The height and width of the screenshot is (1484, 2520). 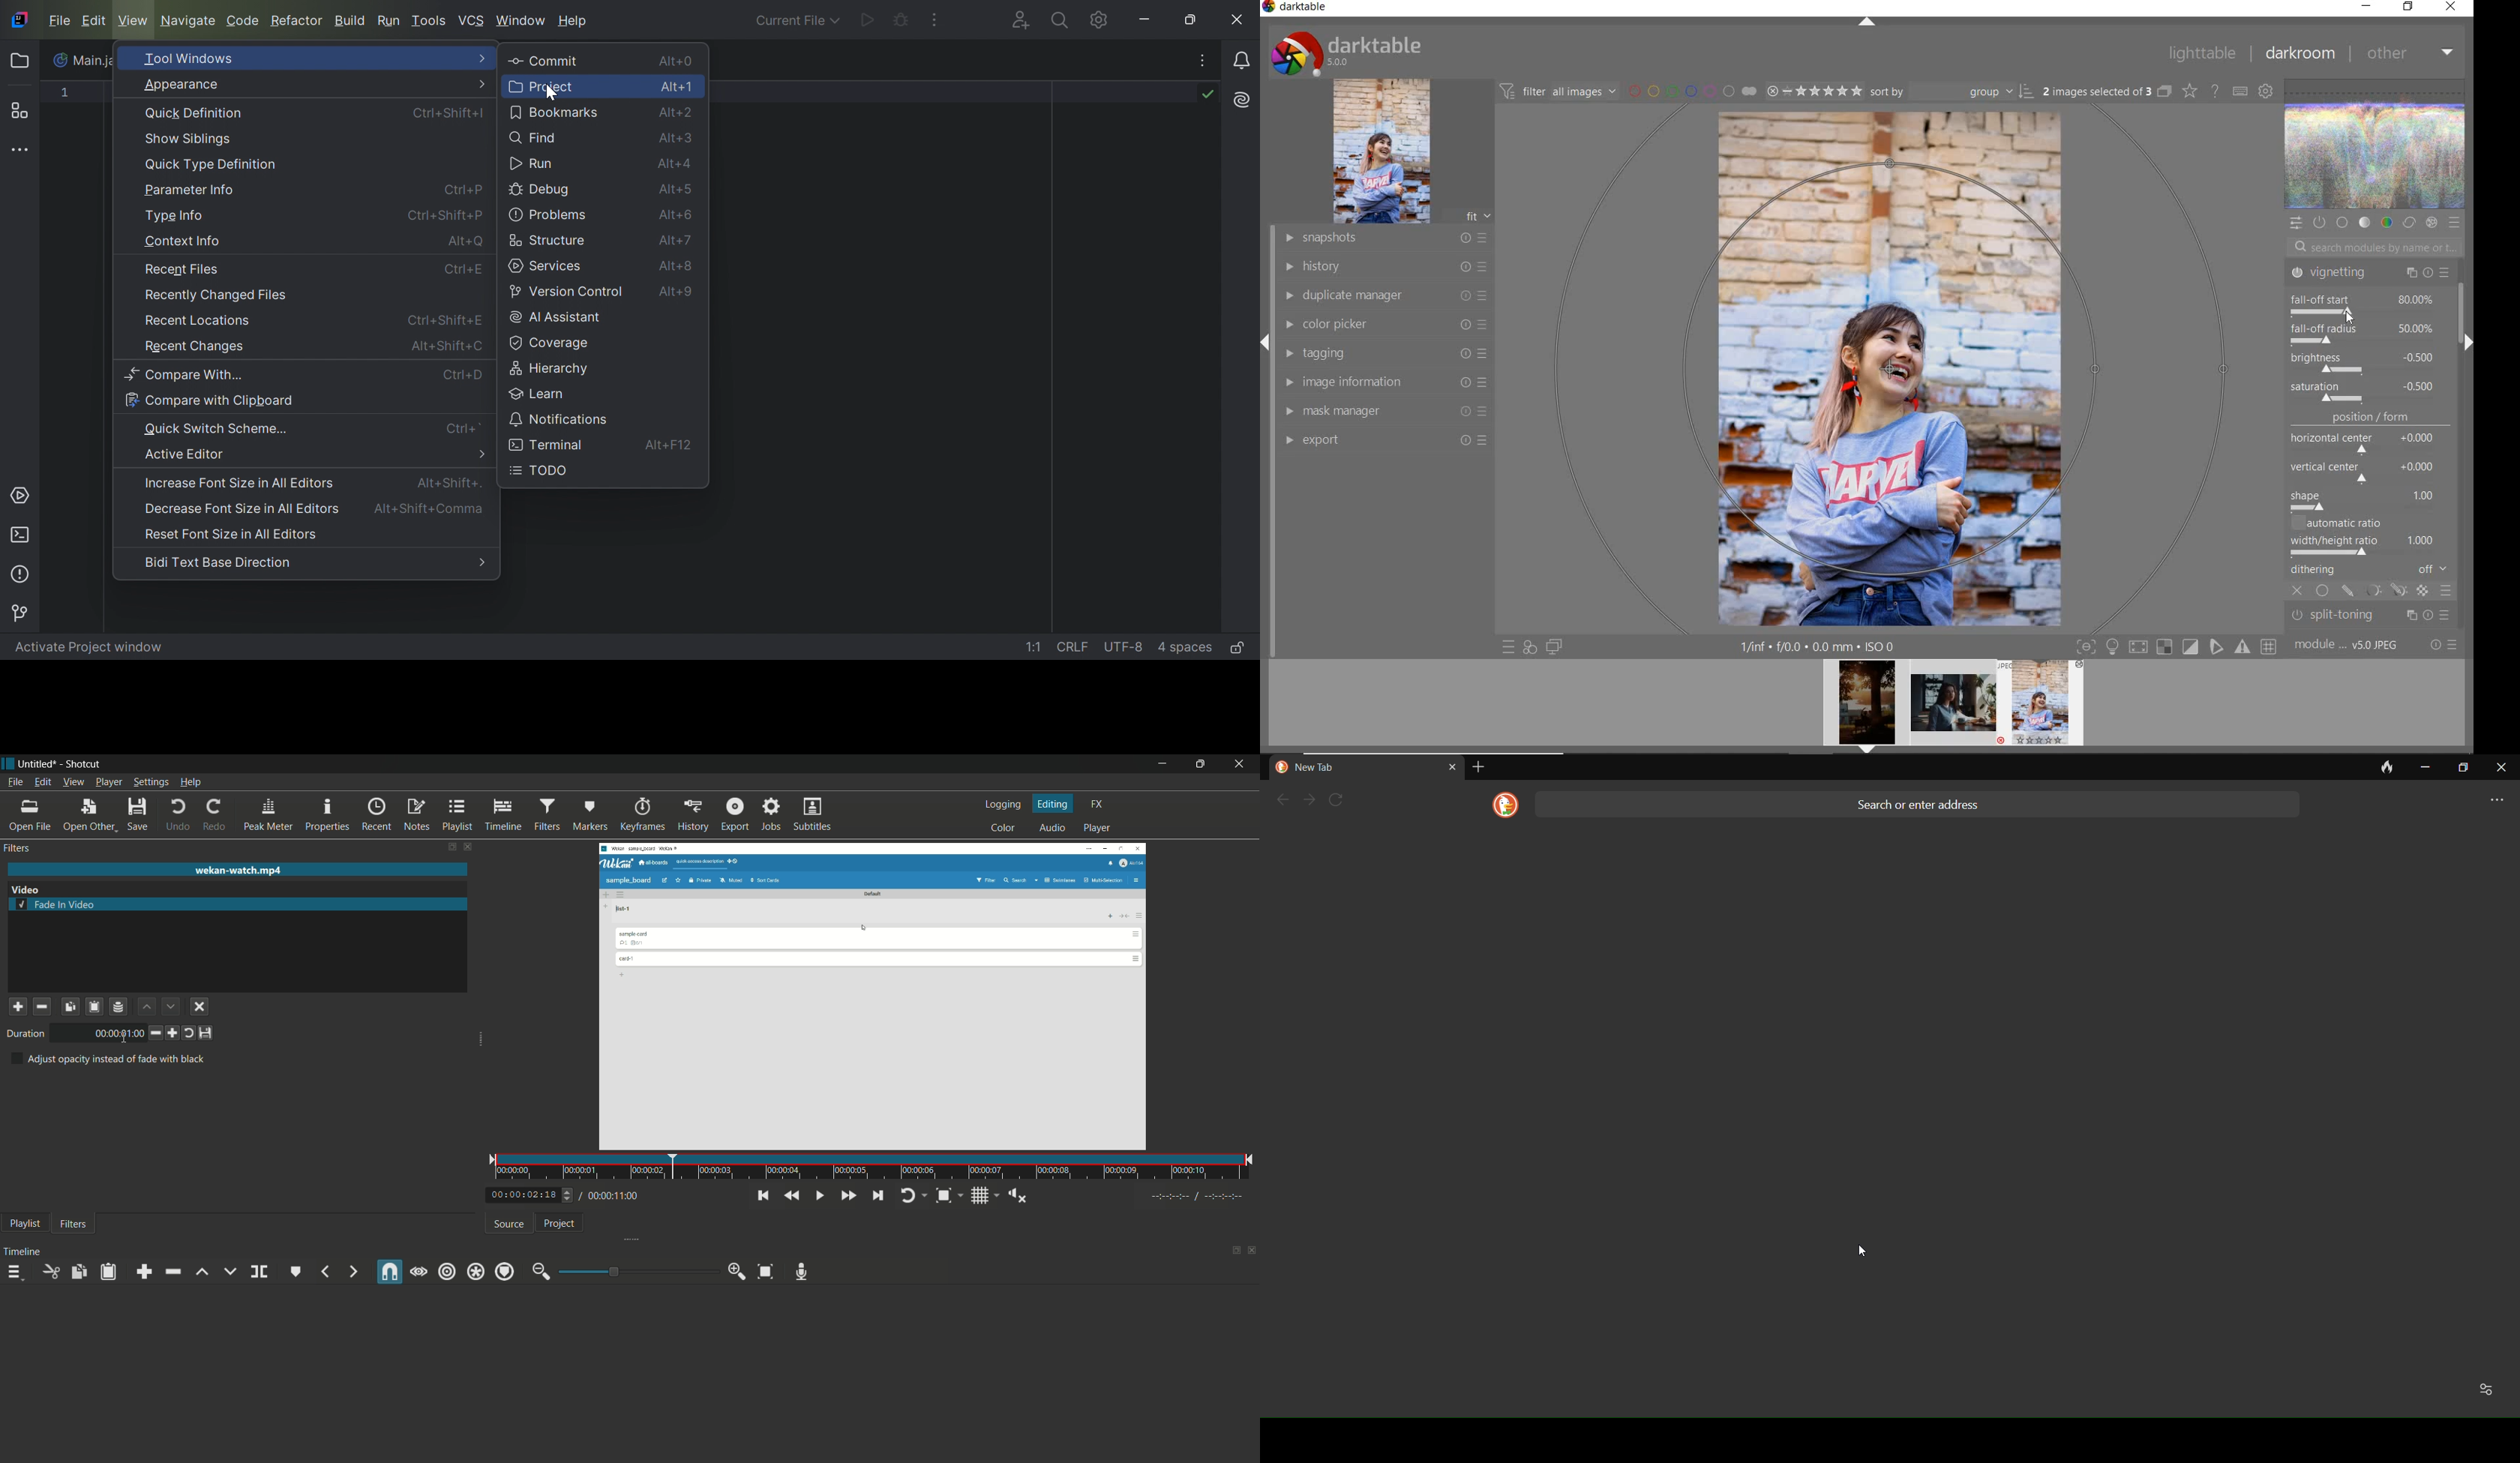 What do you see at coordinates (818, 1196) in the screenshot?
I see `toggle play or pause` at bounding box center [818, 1196].